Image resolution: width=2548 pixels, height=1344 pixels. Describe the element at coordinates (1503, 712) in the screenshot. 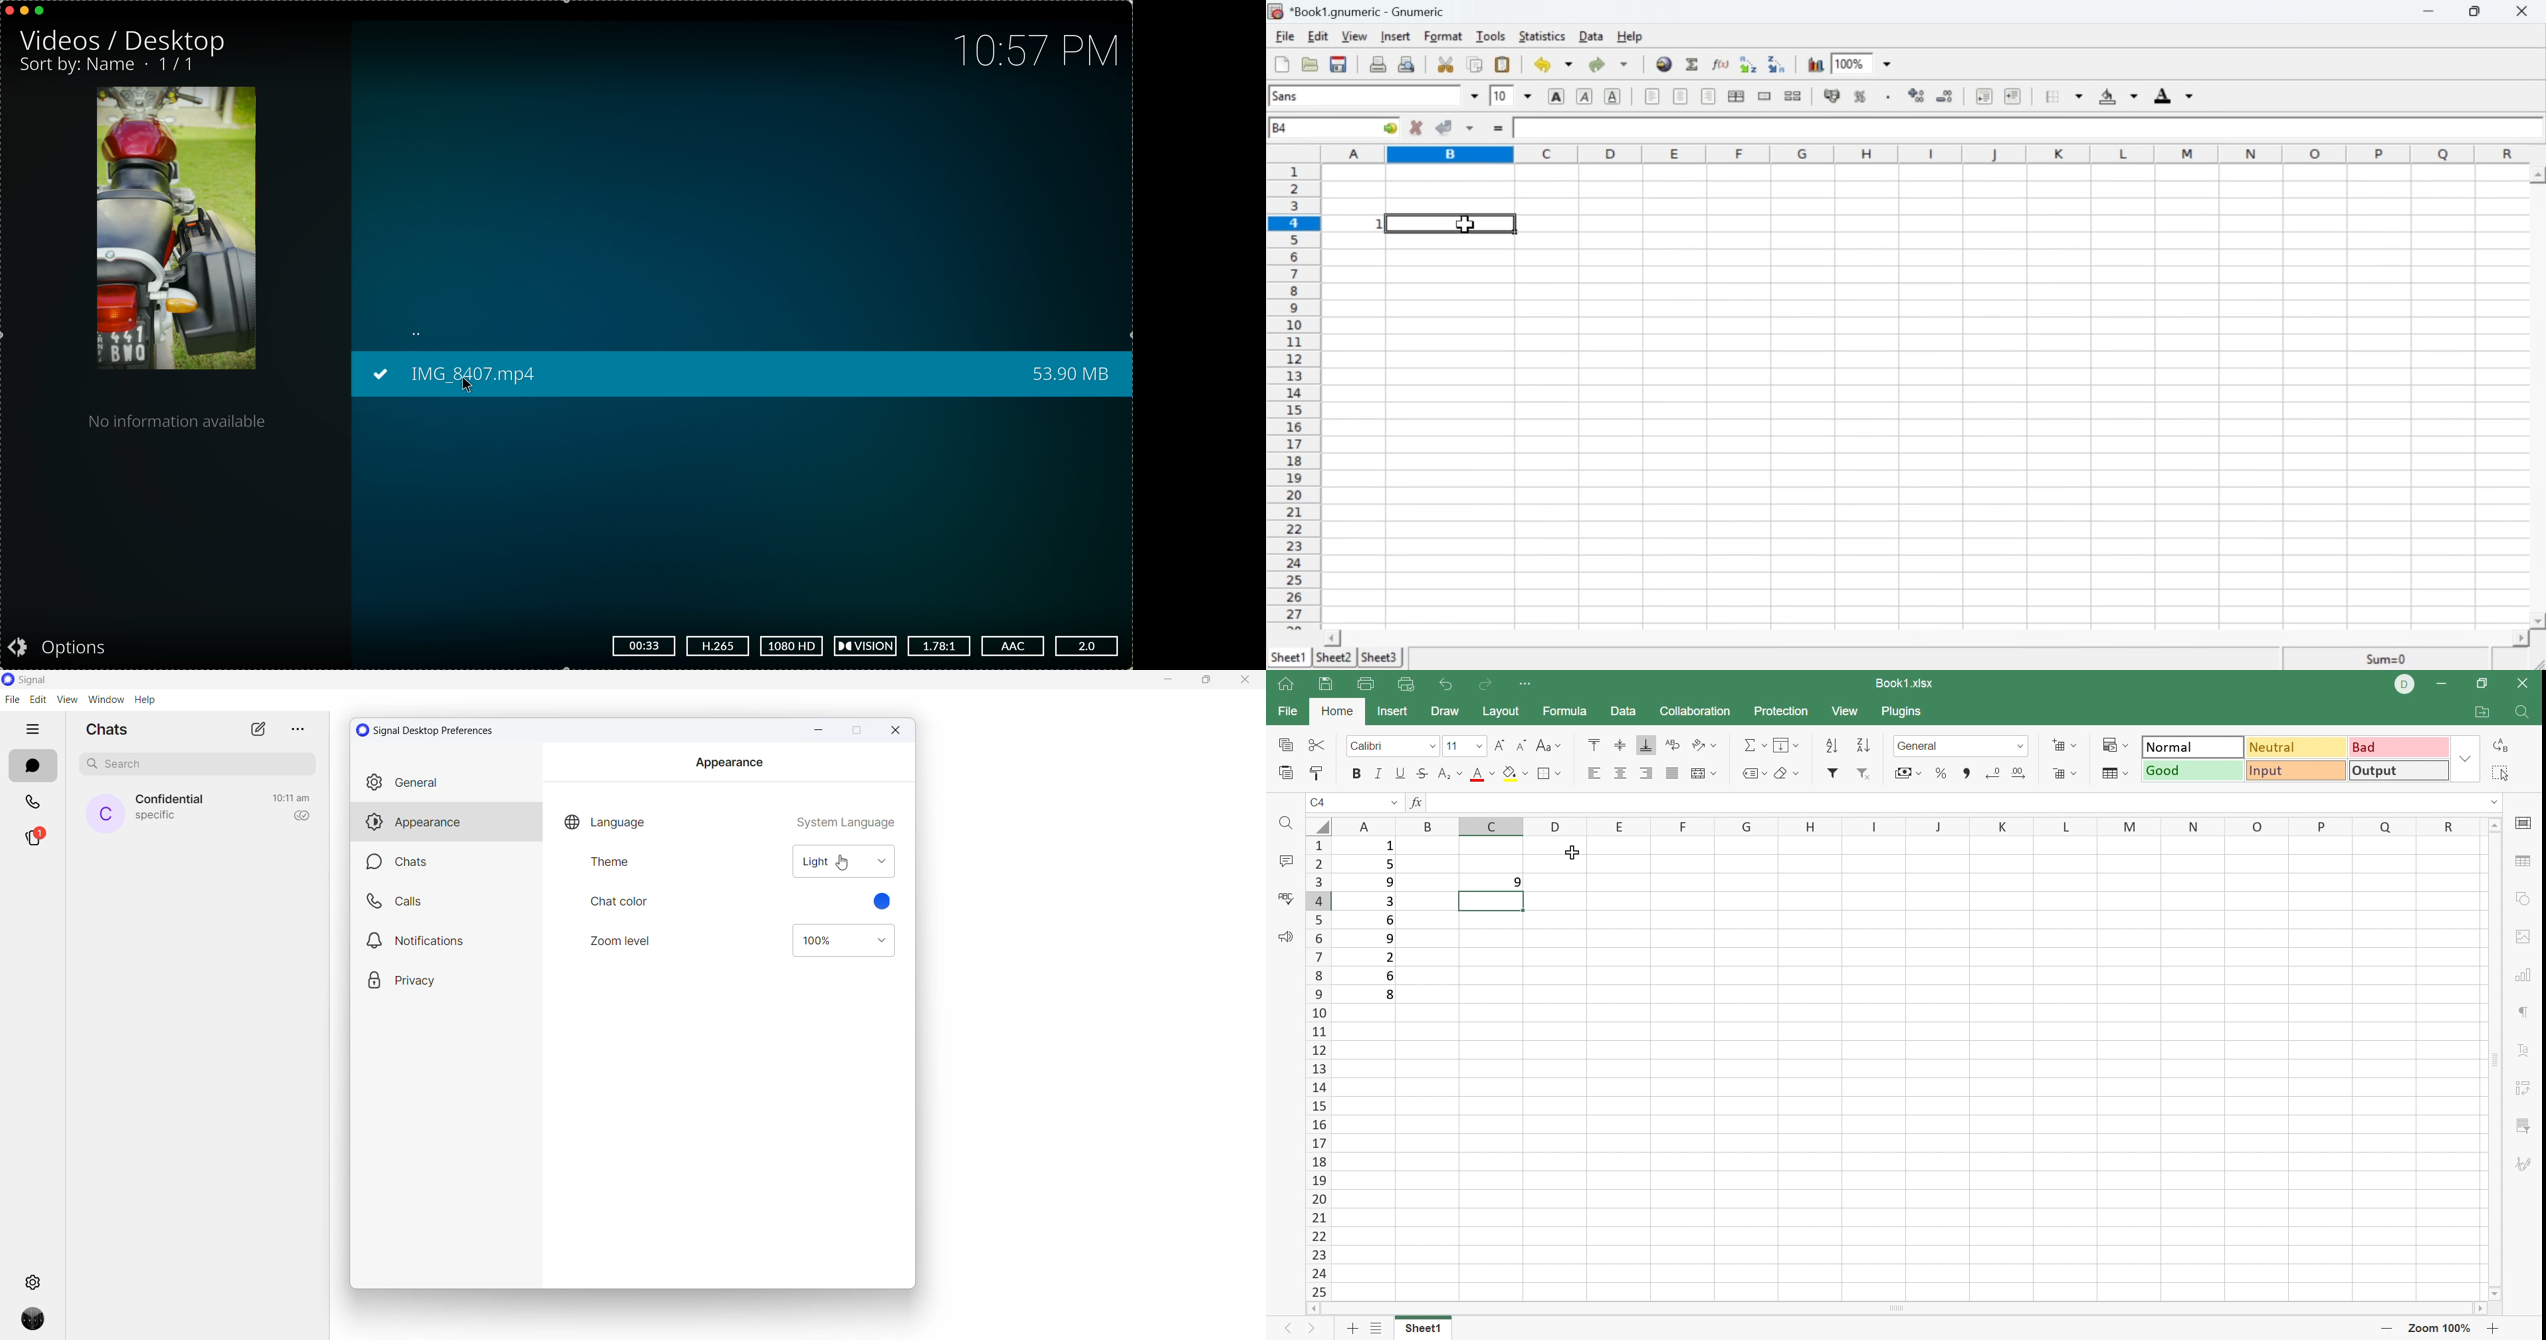

I see `Layout` at that location.